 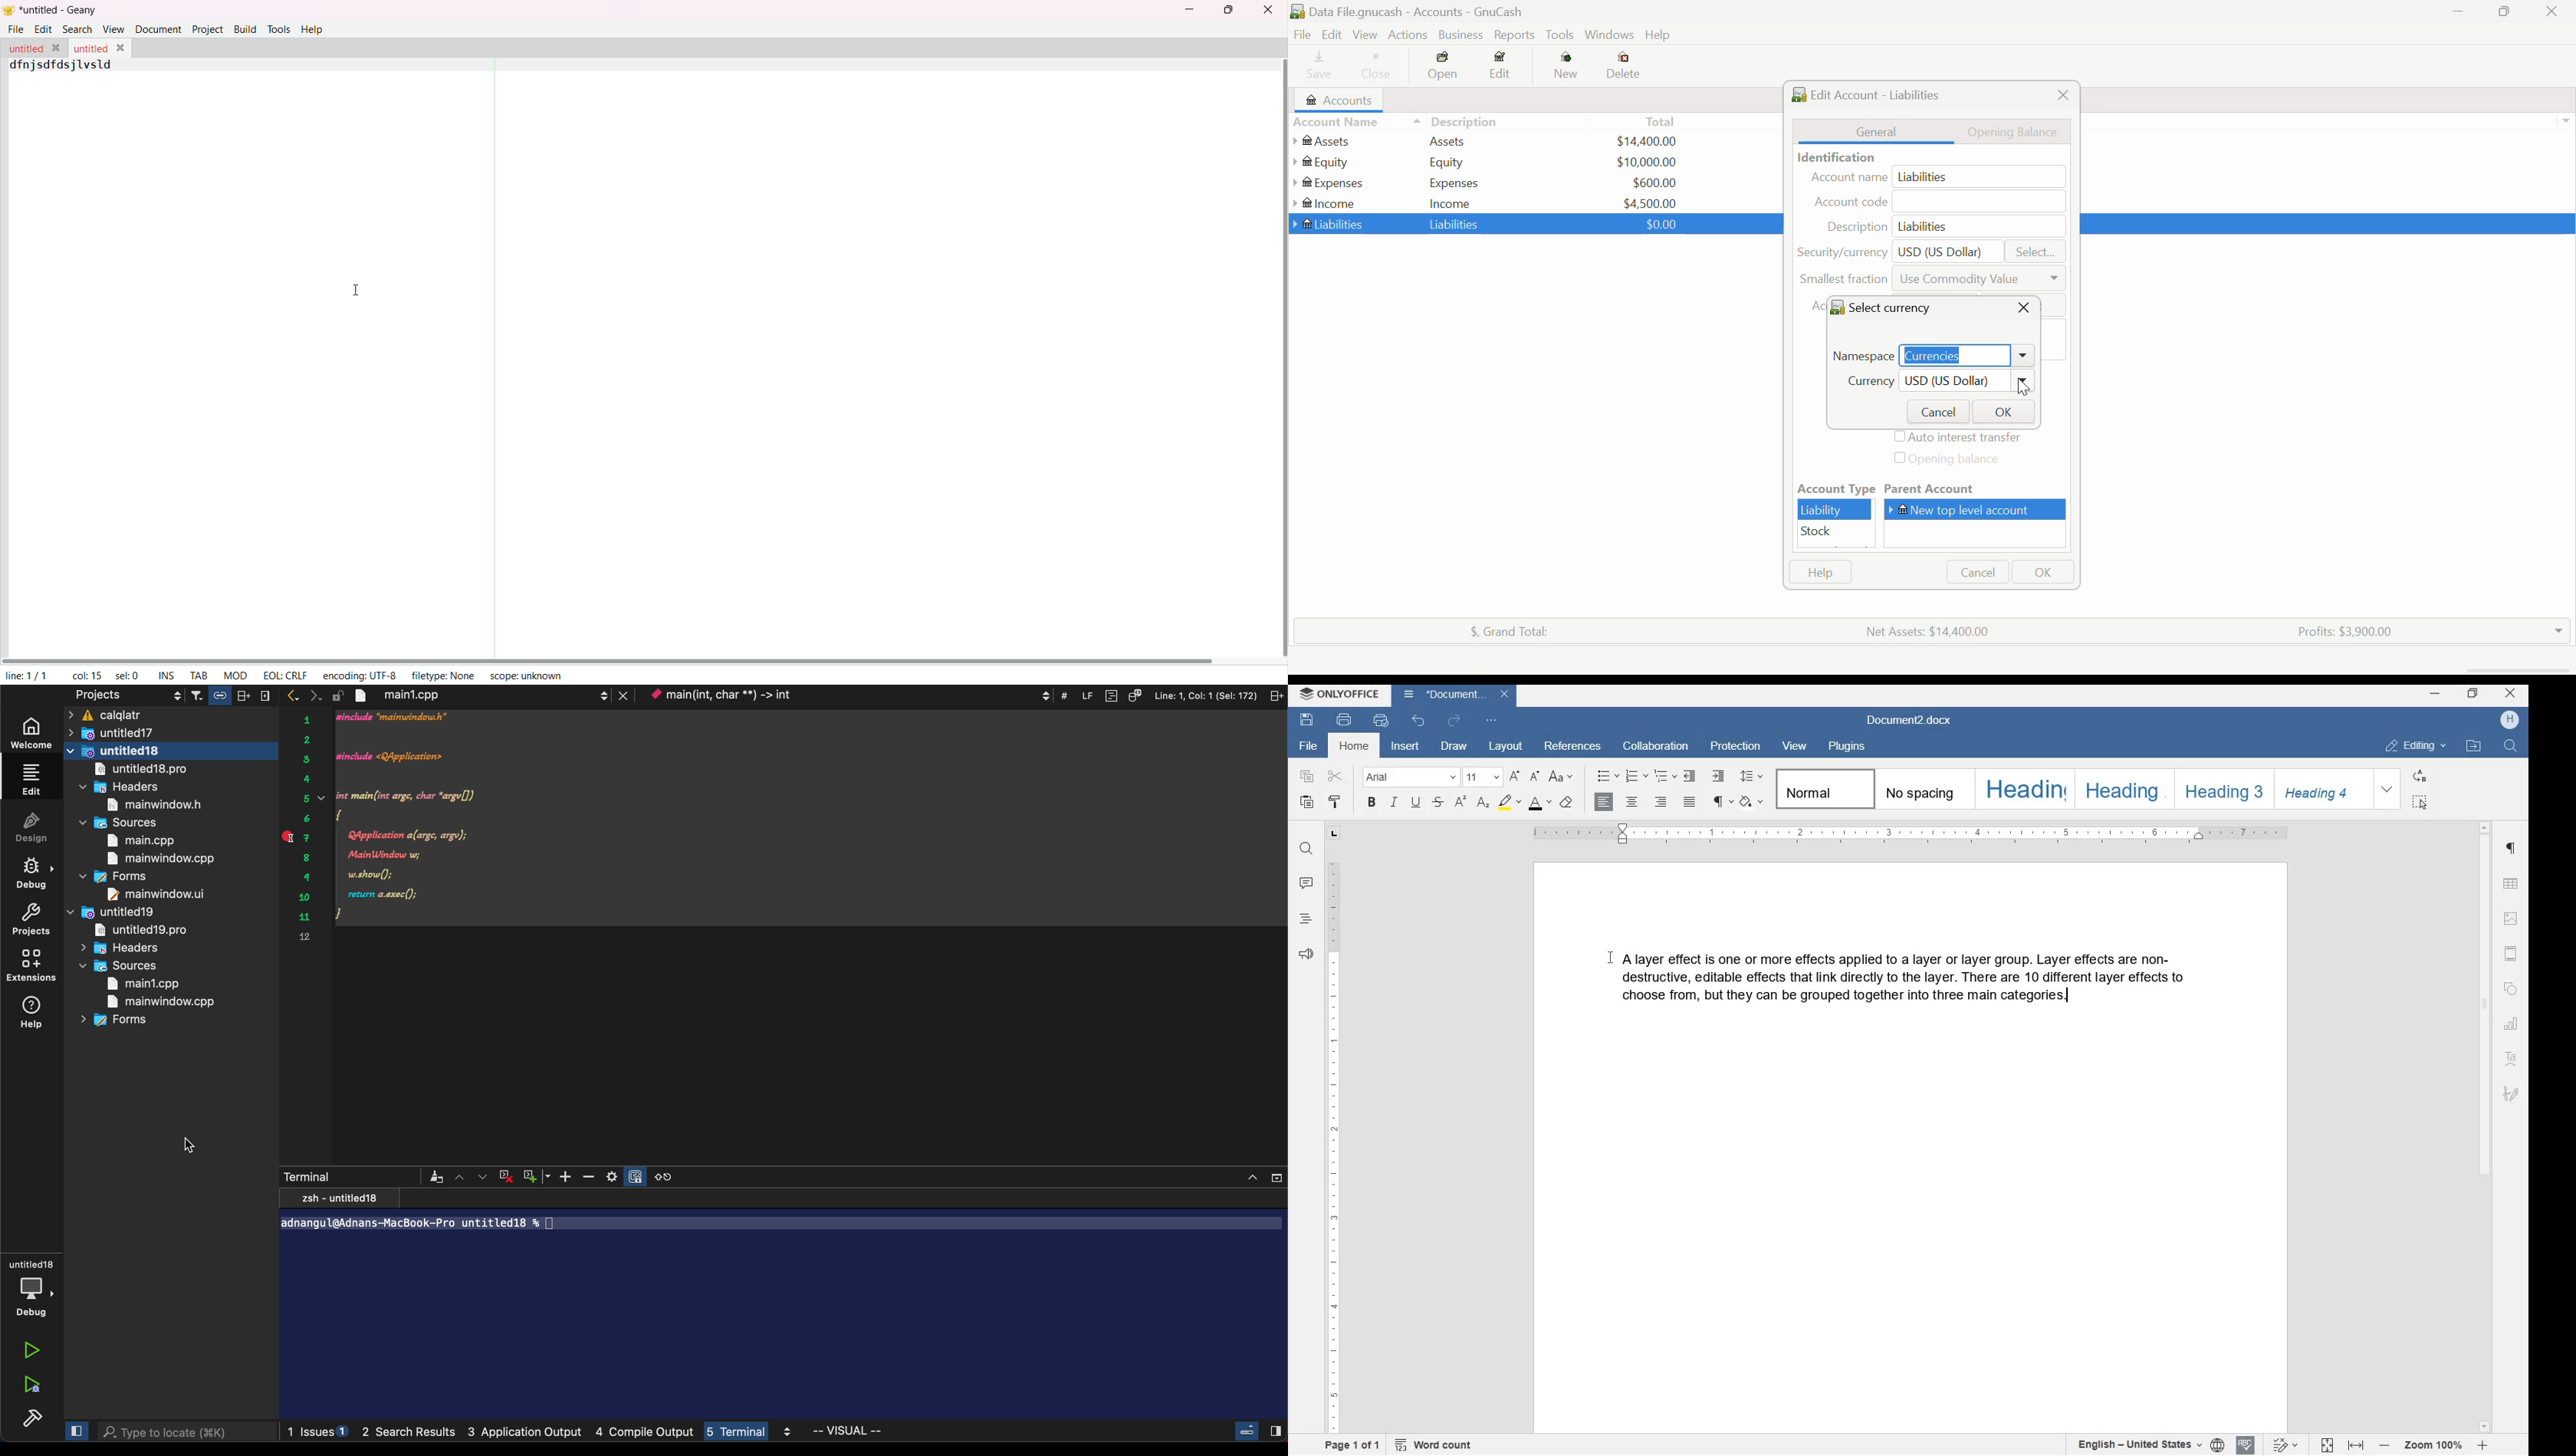 I want to click on decrease indent, so click(x=1693, y=776).